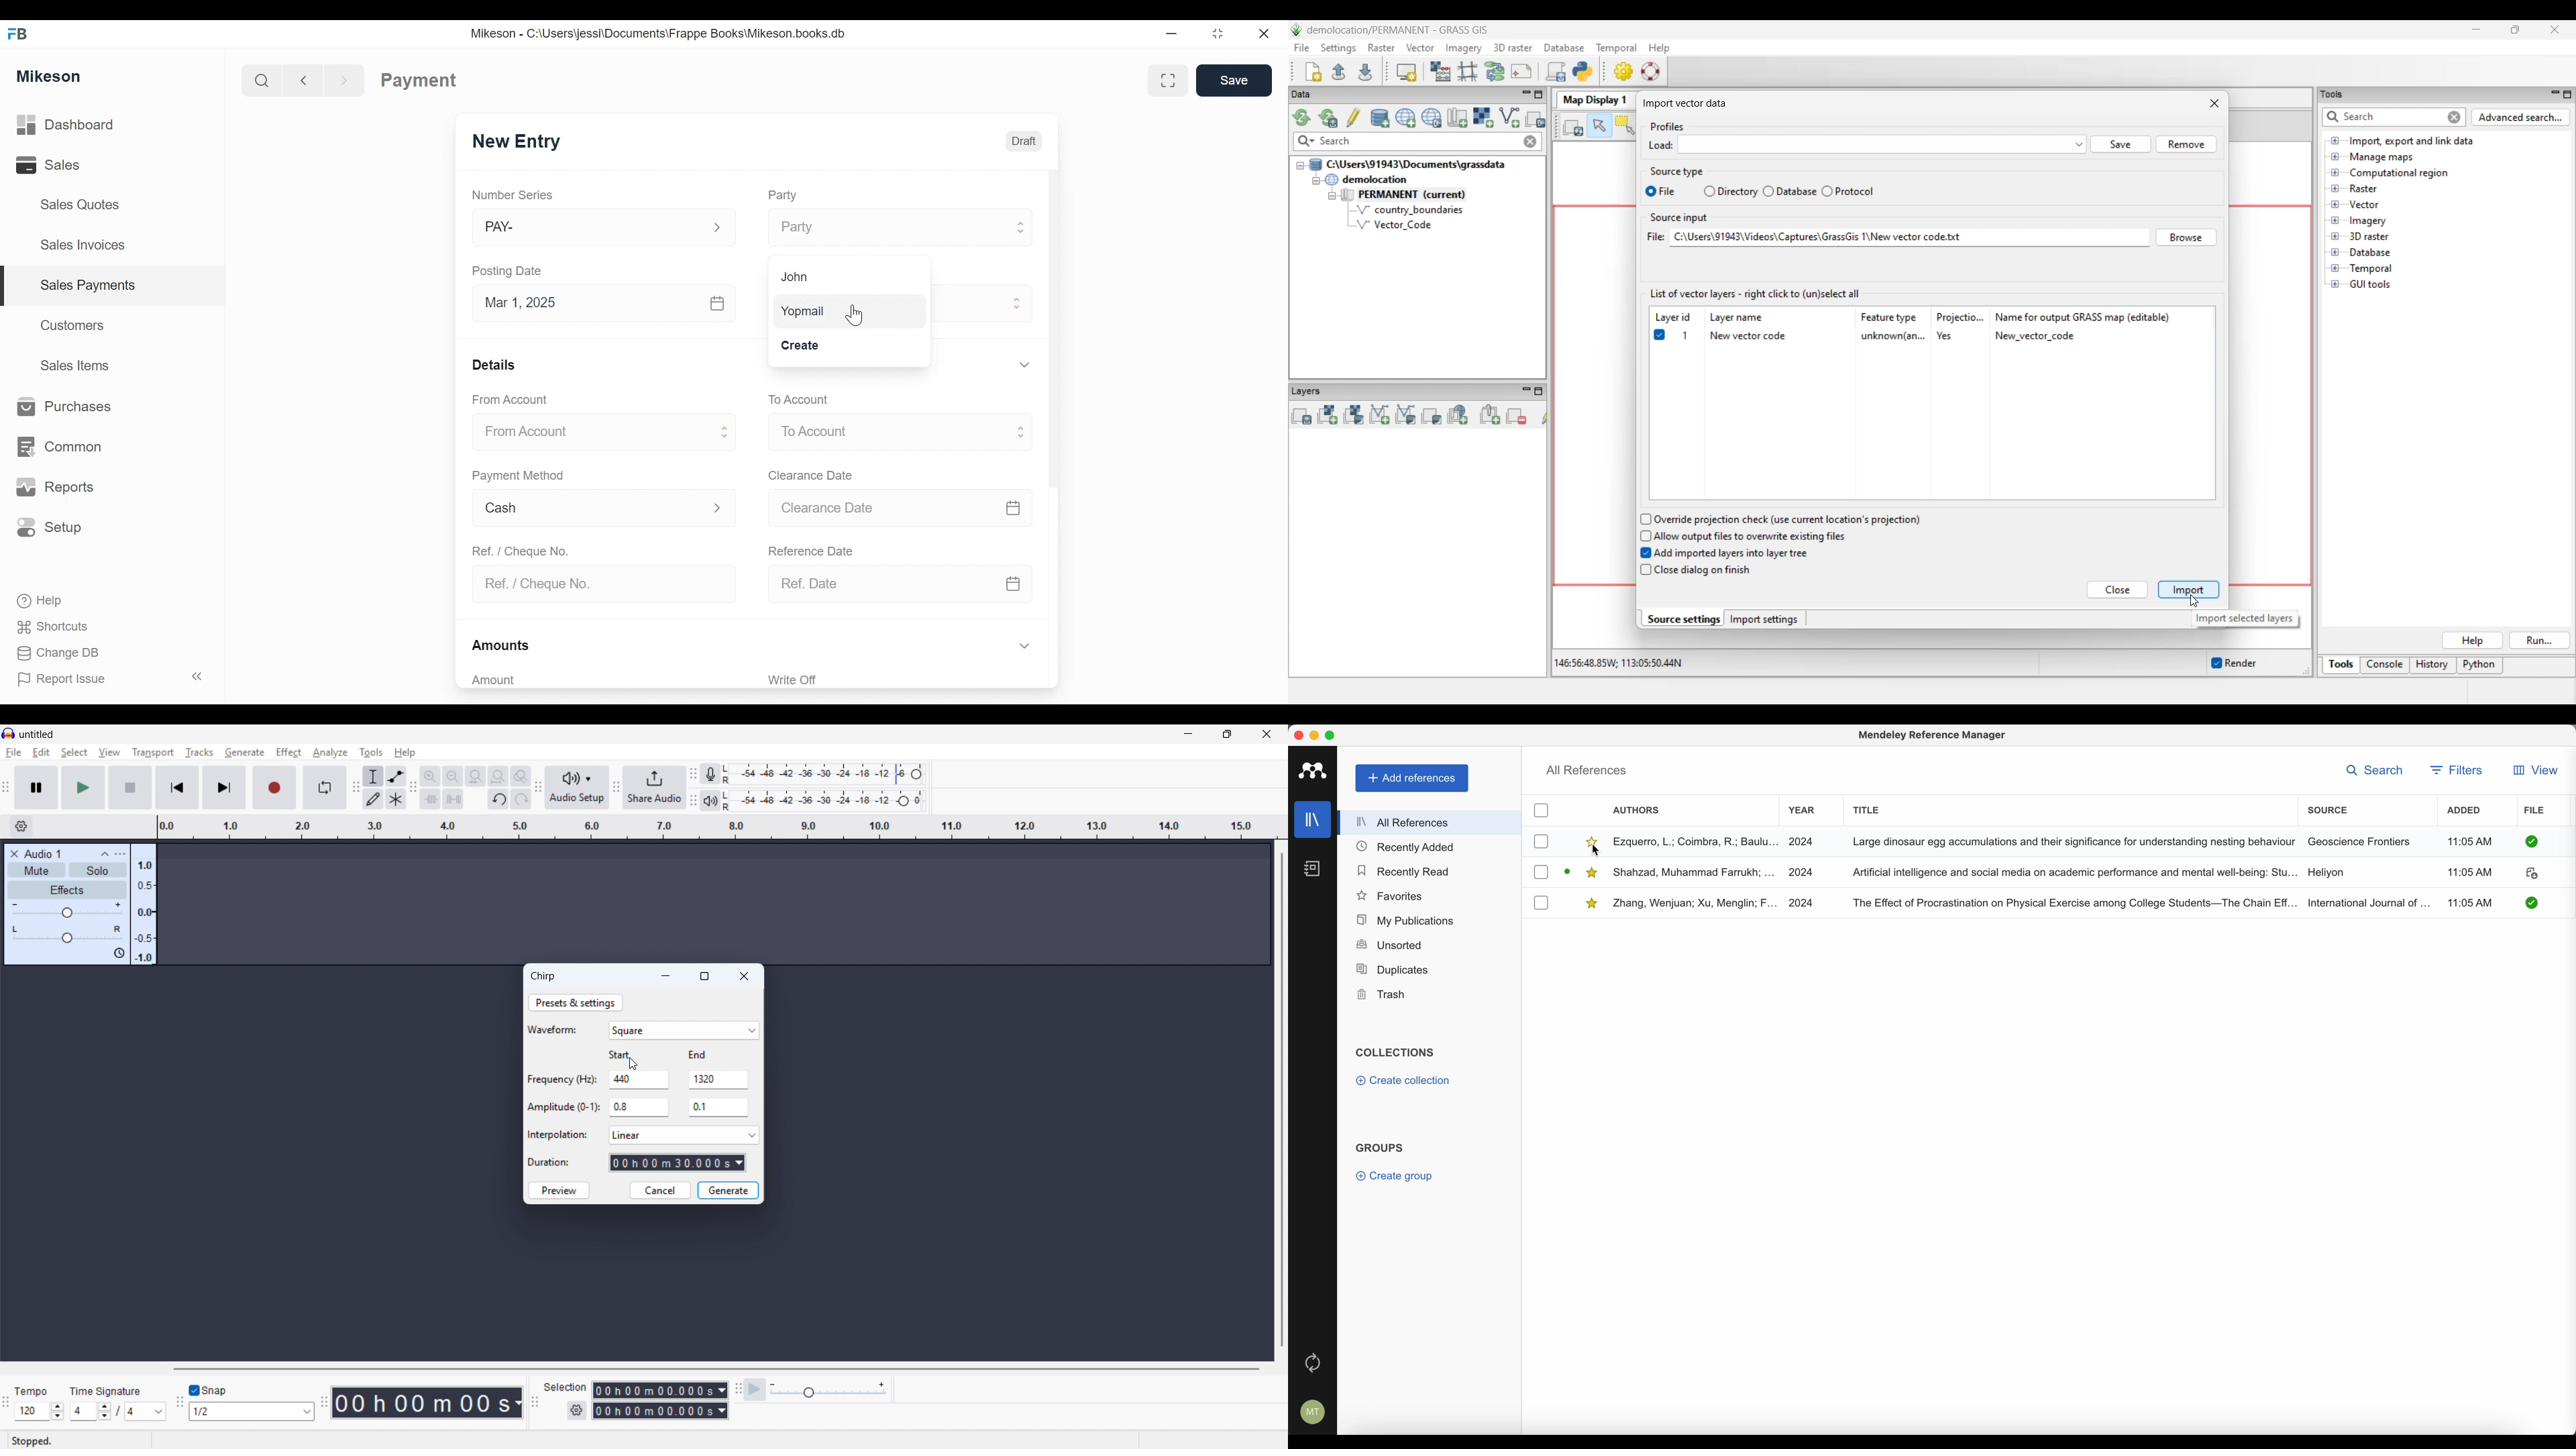  What do you see at coordinates (120, 1411) in the screenshot?
I see `Set time signature ` at bounding box center [120, 1411].